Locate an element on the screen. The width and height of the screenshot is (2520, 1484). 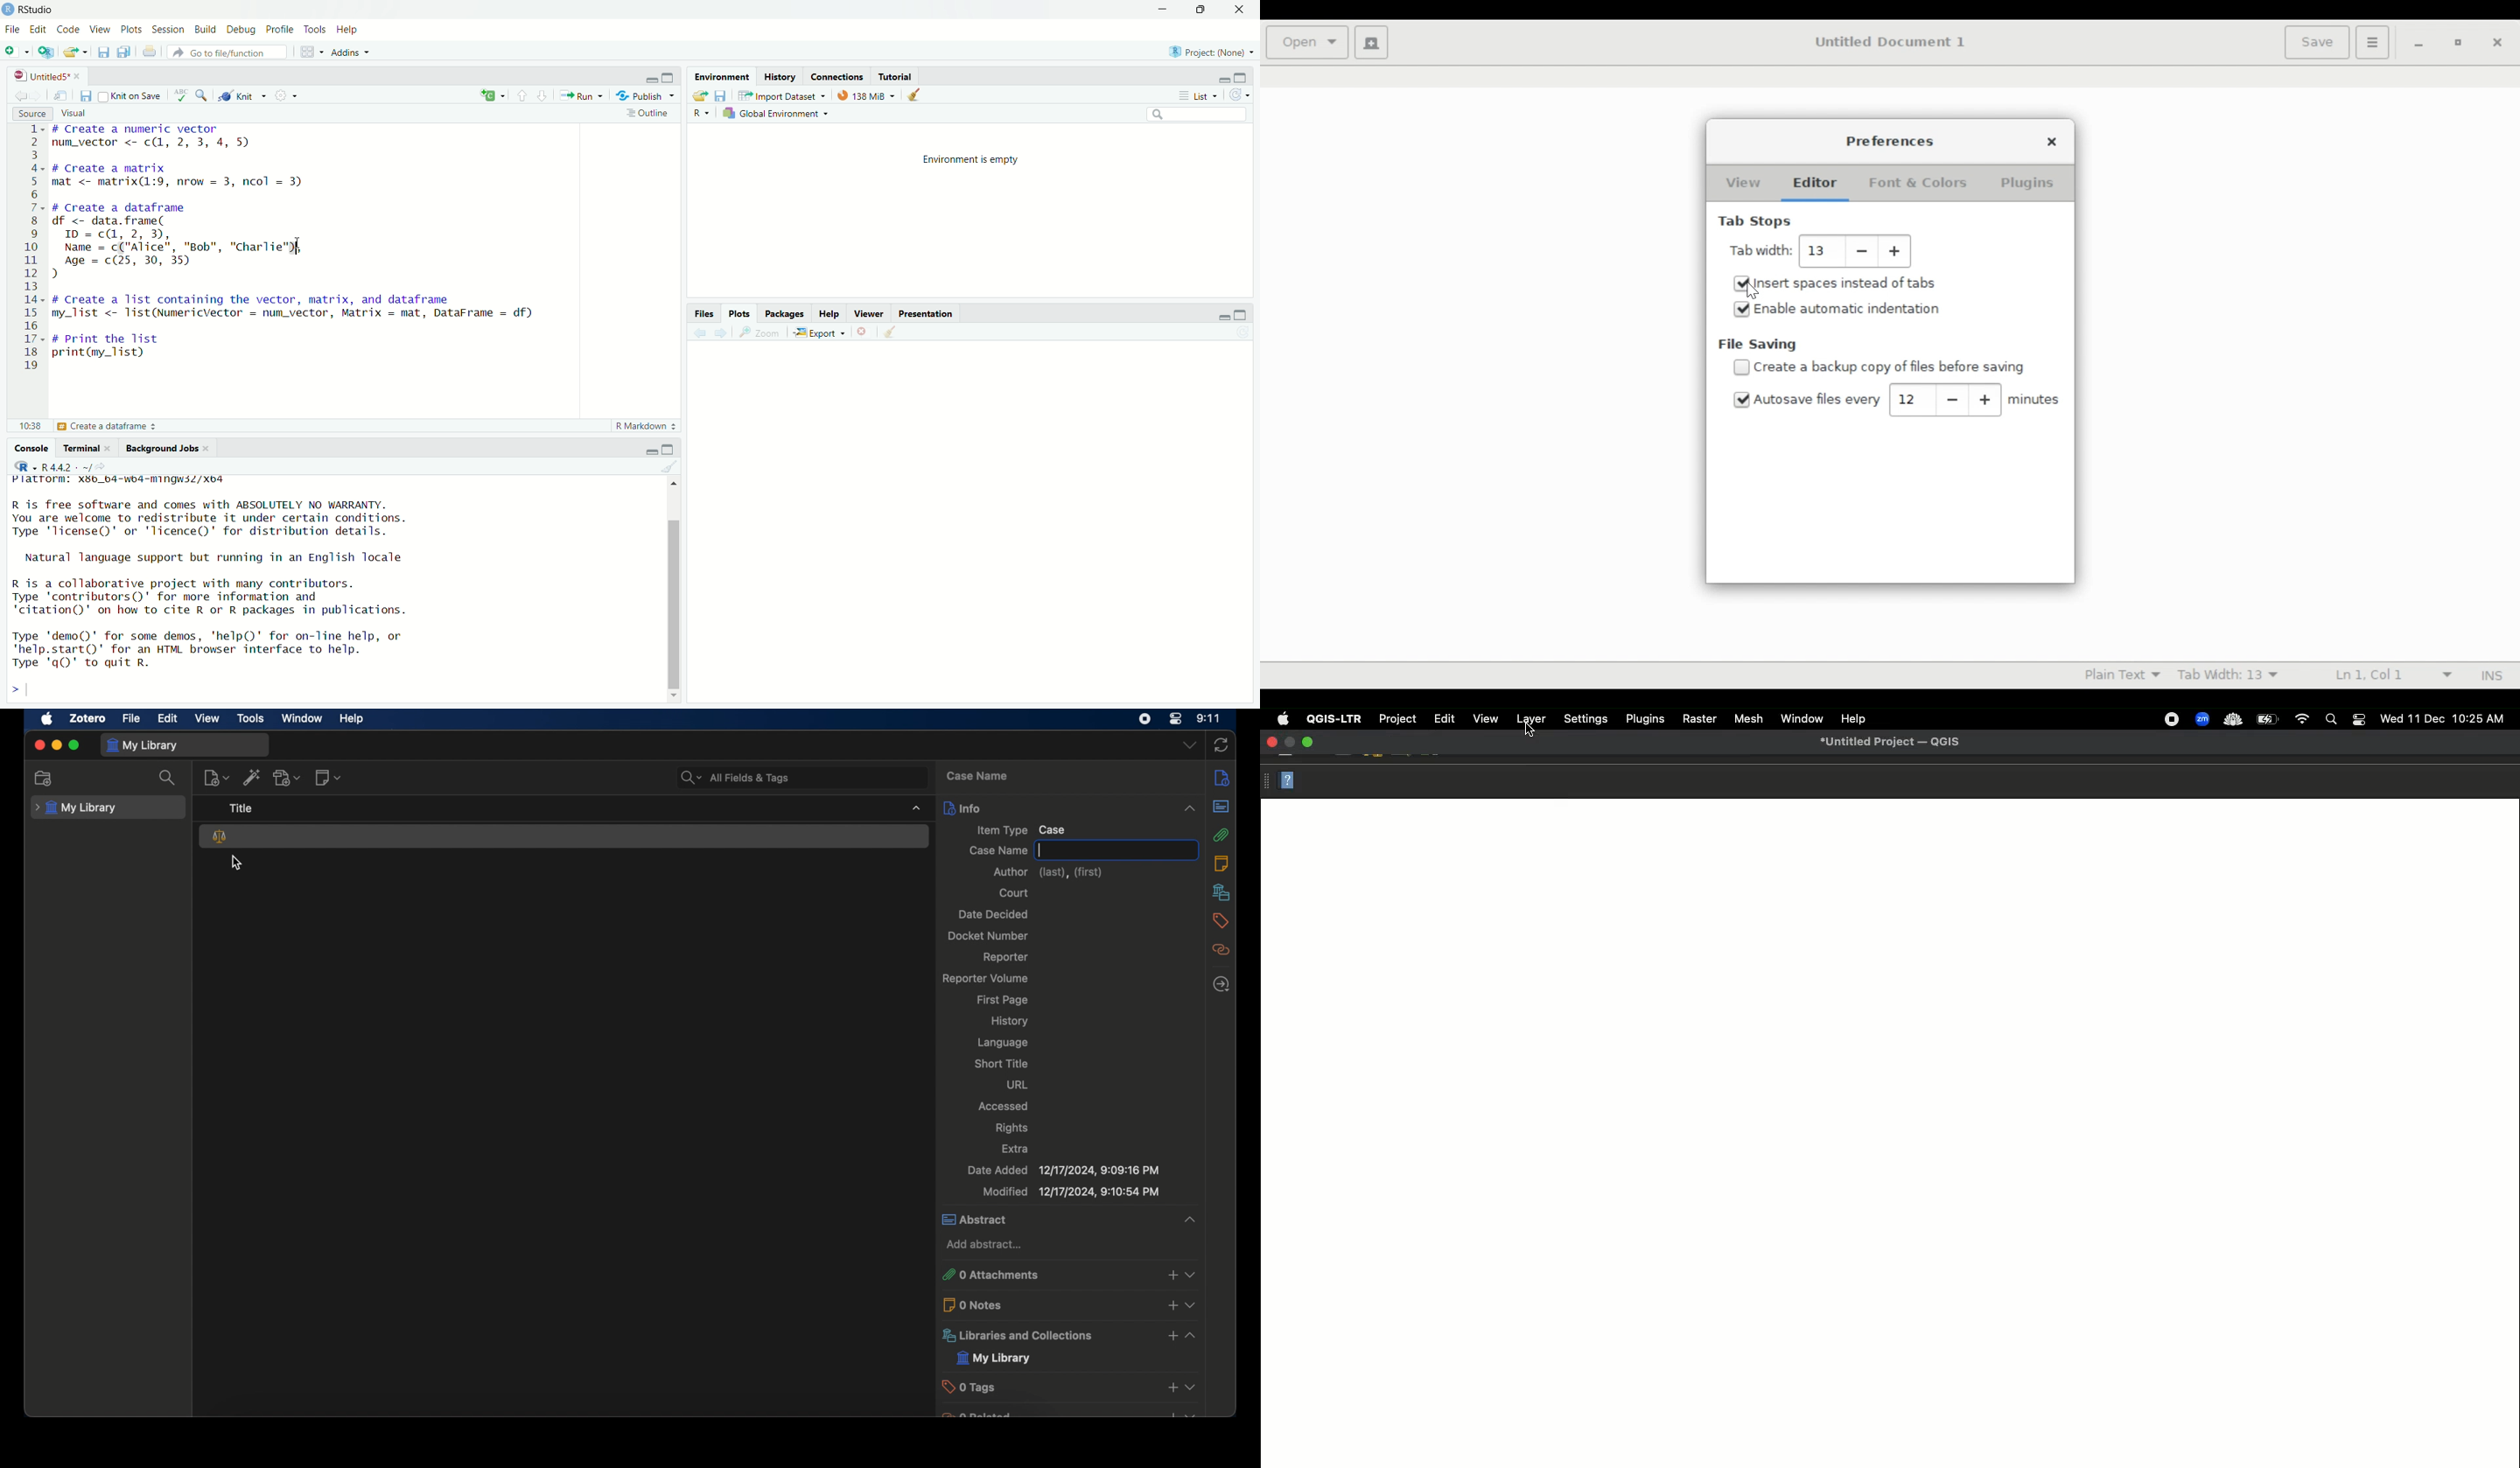
info is located at coordinates (1221, 778).